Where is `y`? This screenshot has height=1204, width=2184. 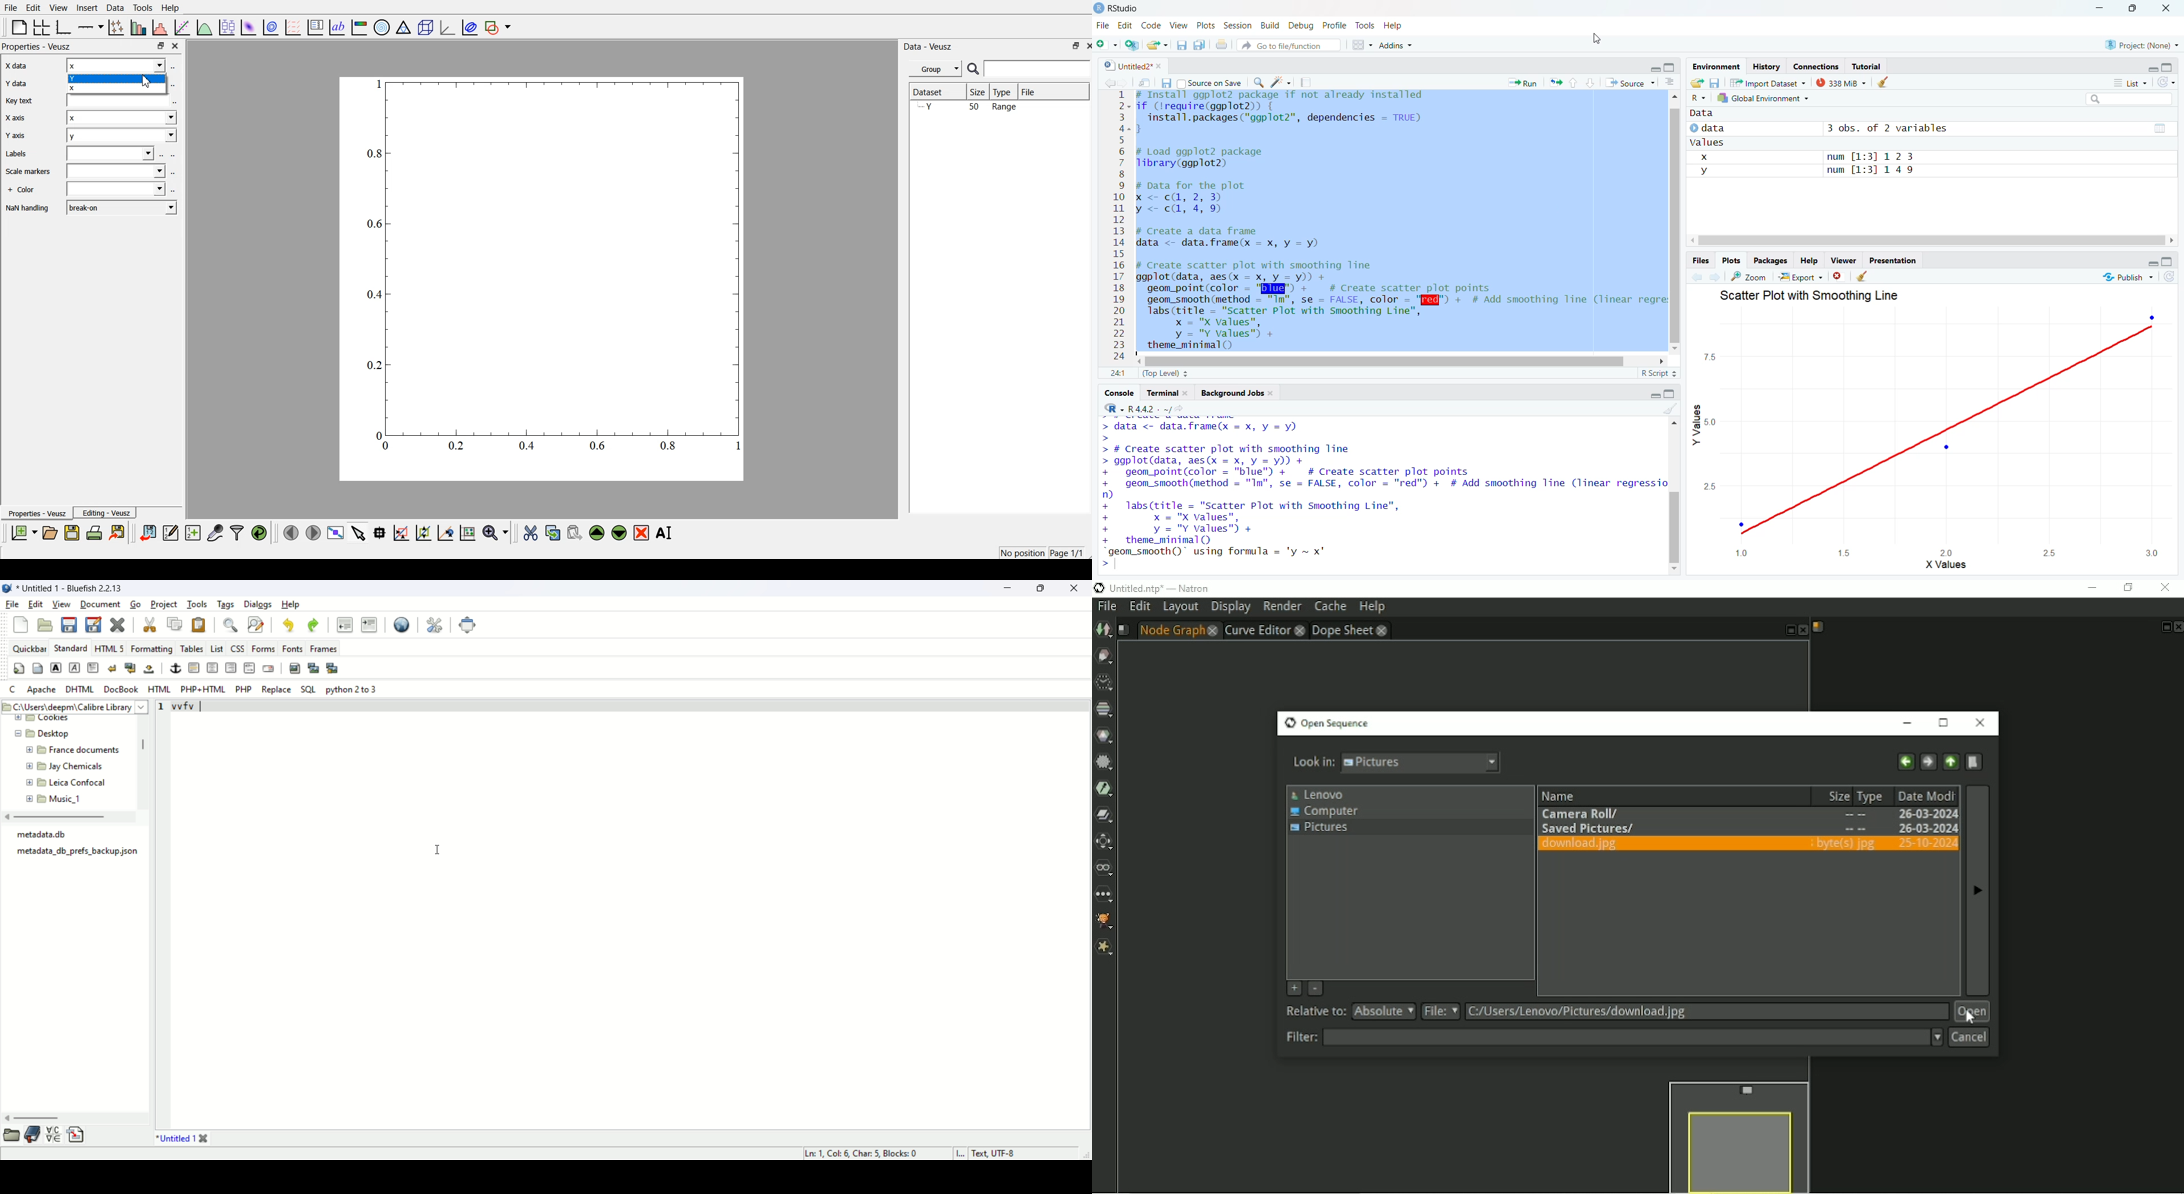 y is located at coordinates (1708, 171).